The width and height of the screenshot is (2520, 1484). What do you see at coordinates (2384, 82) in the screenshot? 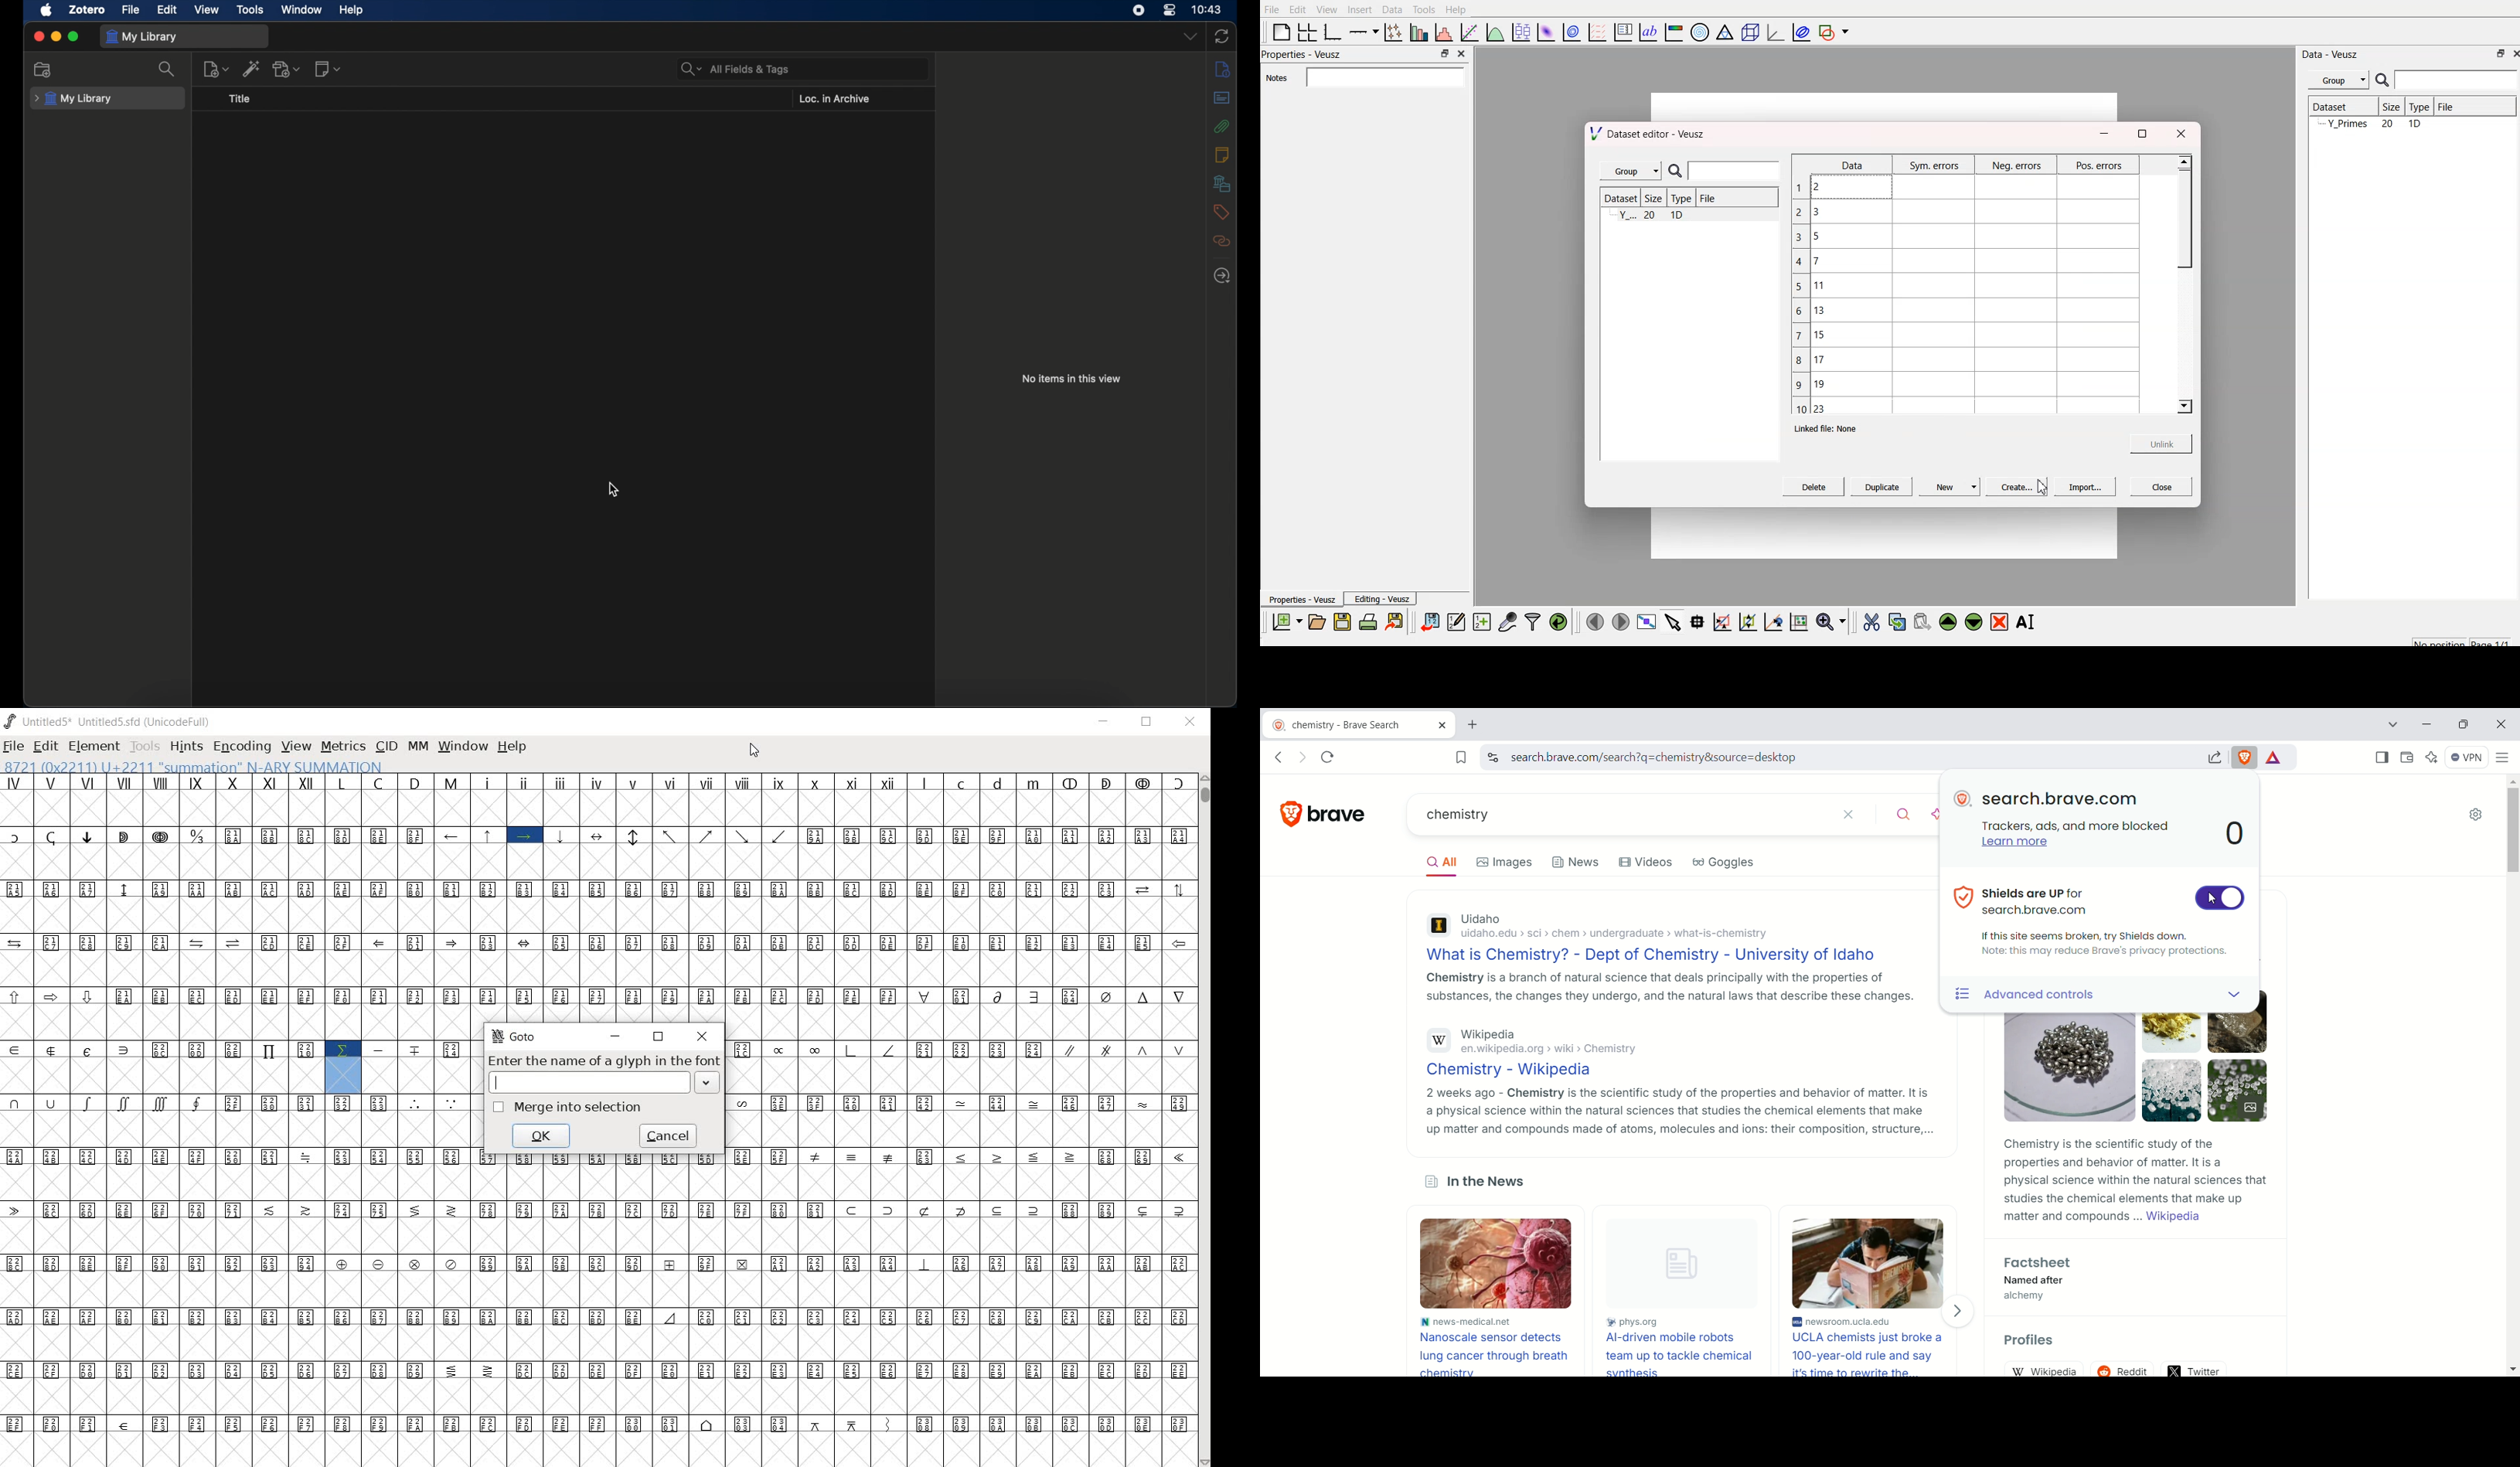
I see `search icon` at bounding box center [2384, 82].